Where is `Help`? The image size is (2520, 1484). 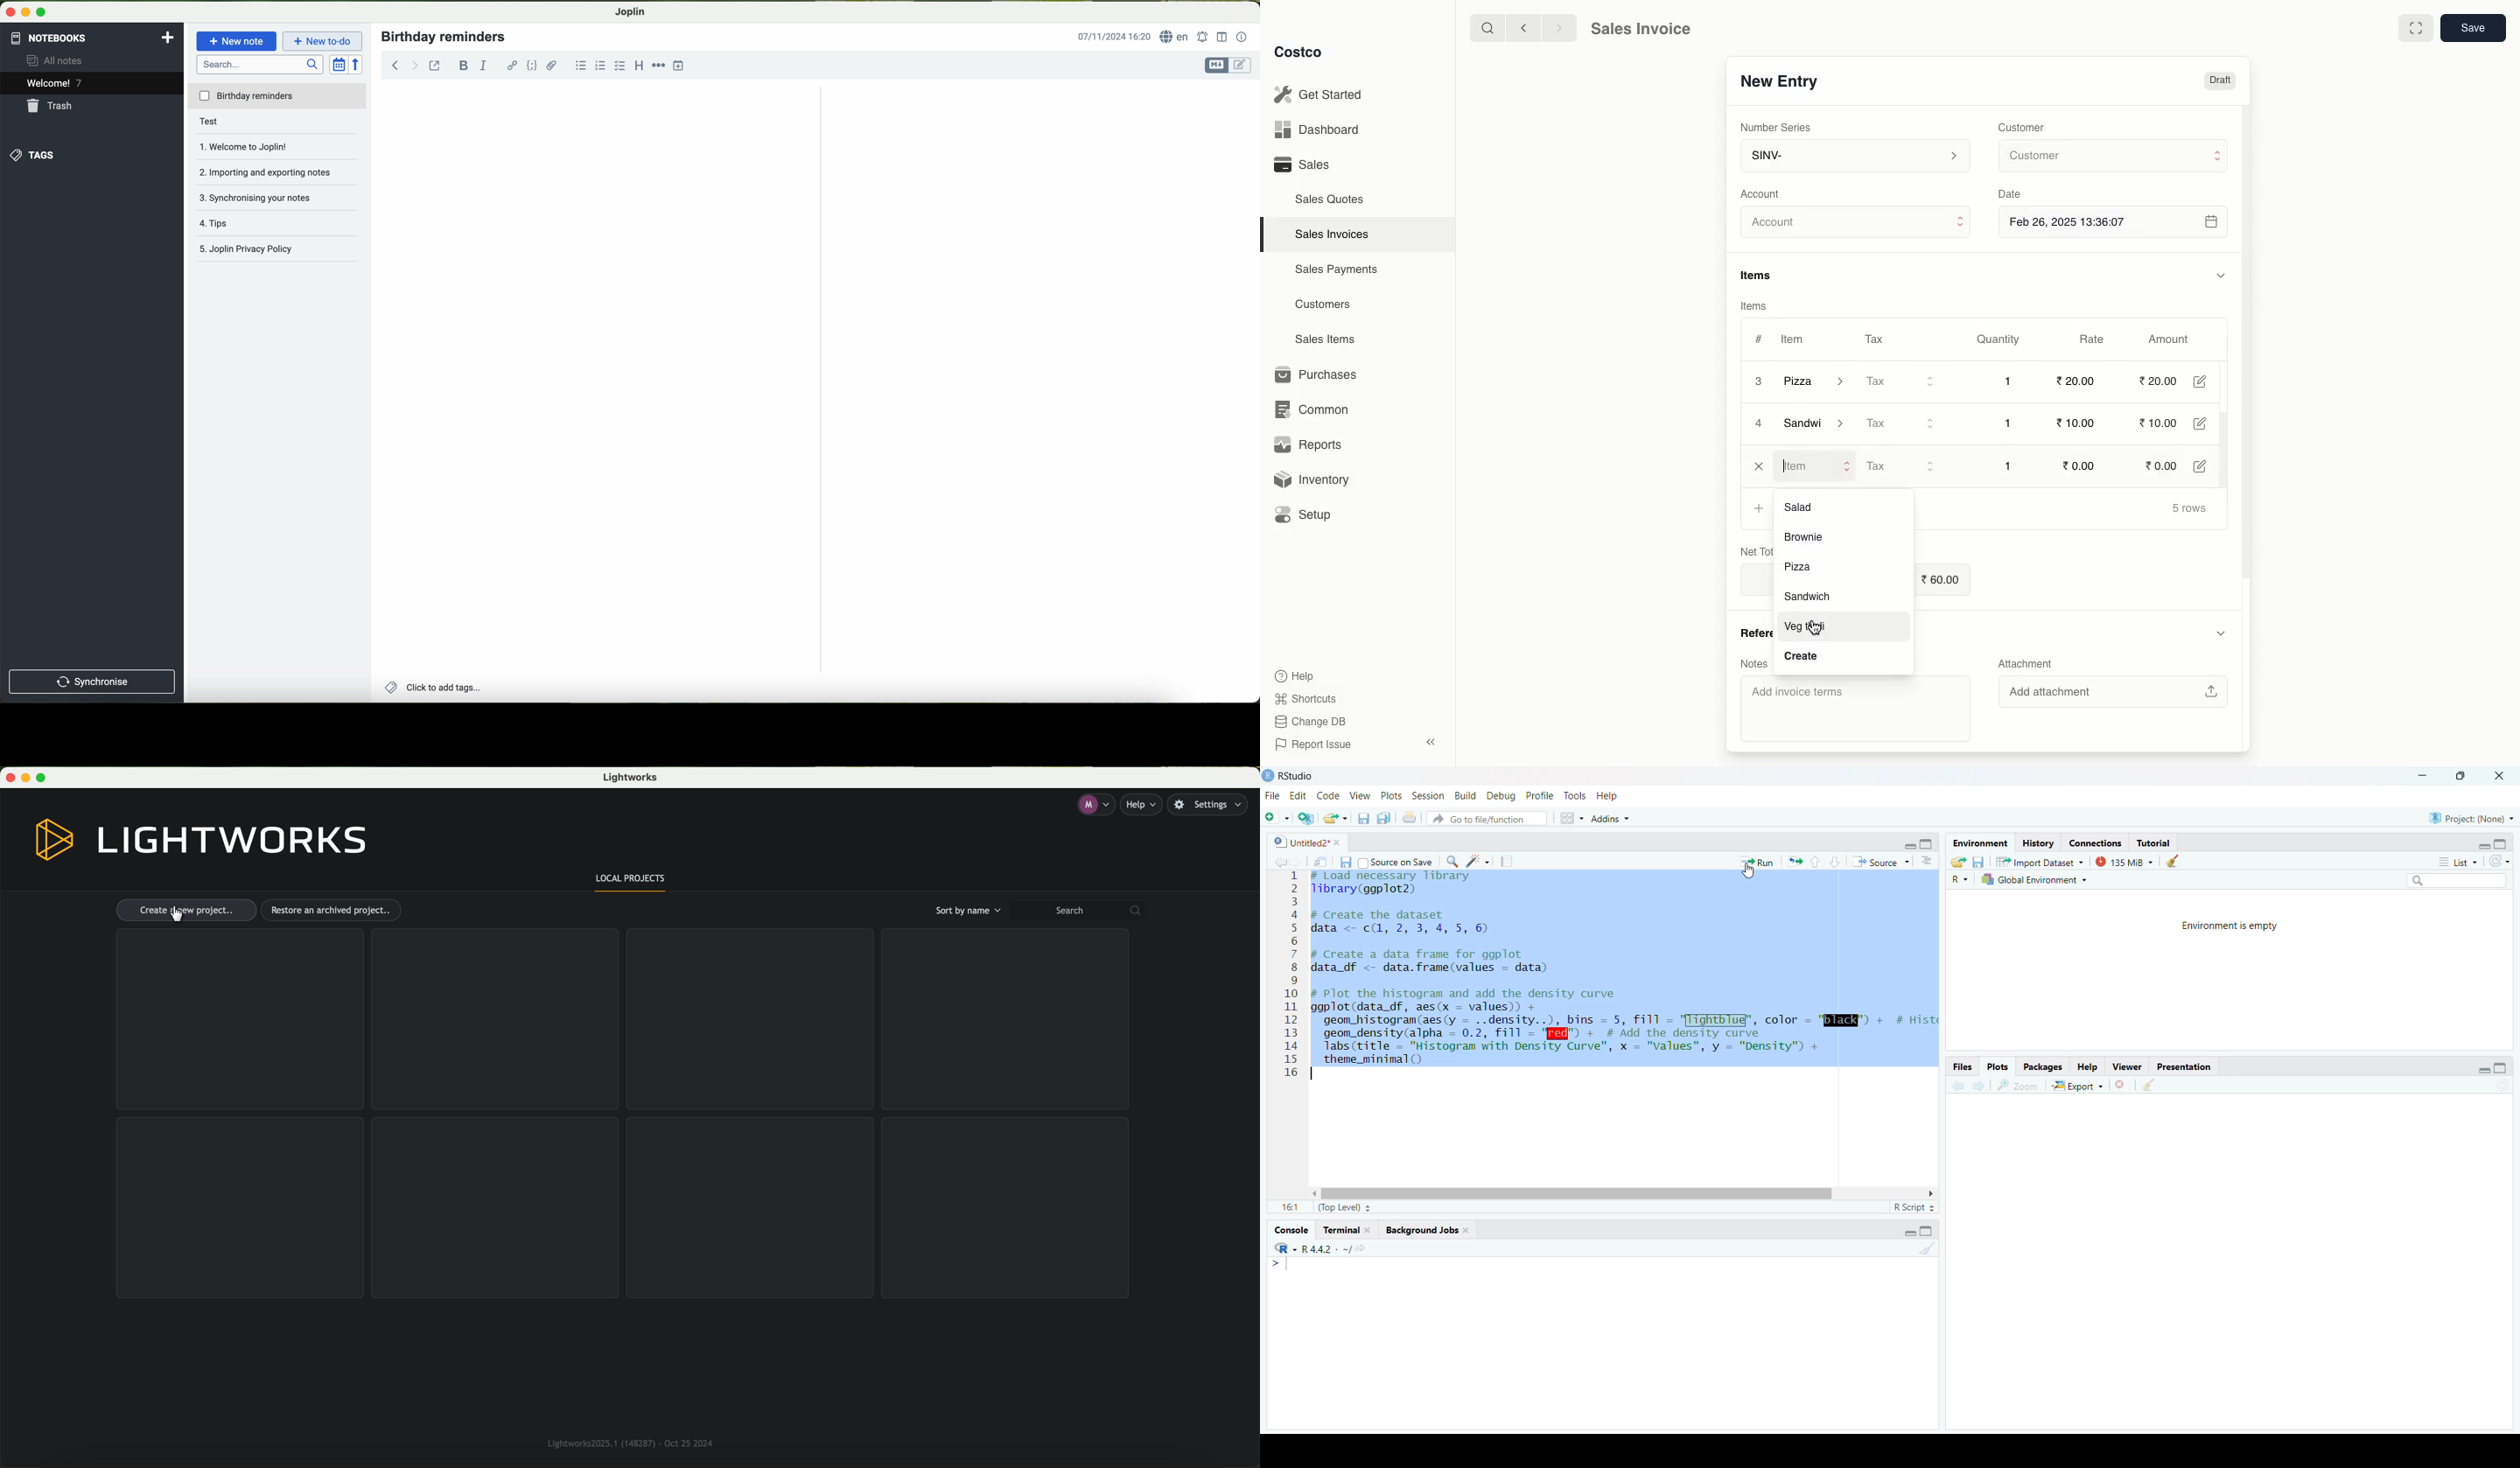 Help is located at coordinates (1296, 675).